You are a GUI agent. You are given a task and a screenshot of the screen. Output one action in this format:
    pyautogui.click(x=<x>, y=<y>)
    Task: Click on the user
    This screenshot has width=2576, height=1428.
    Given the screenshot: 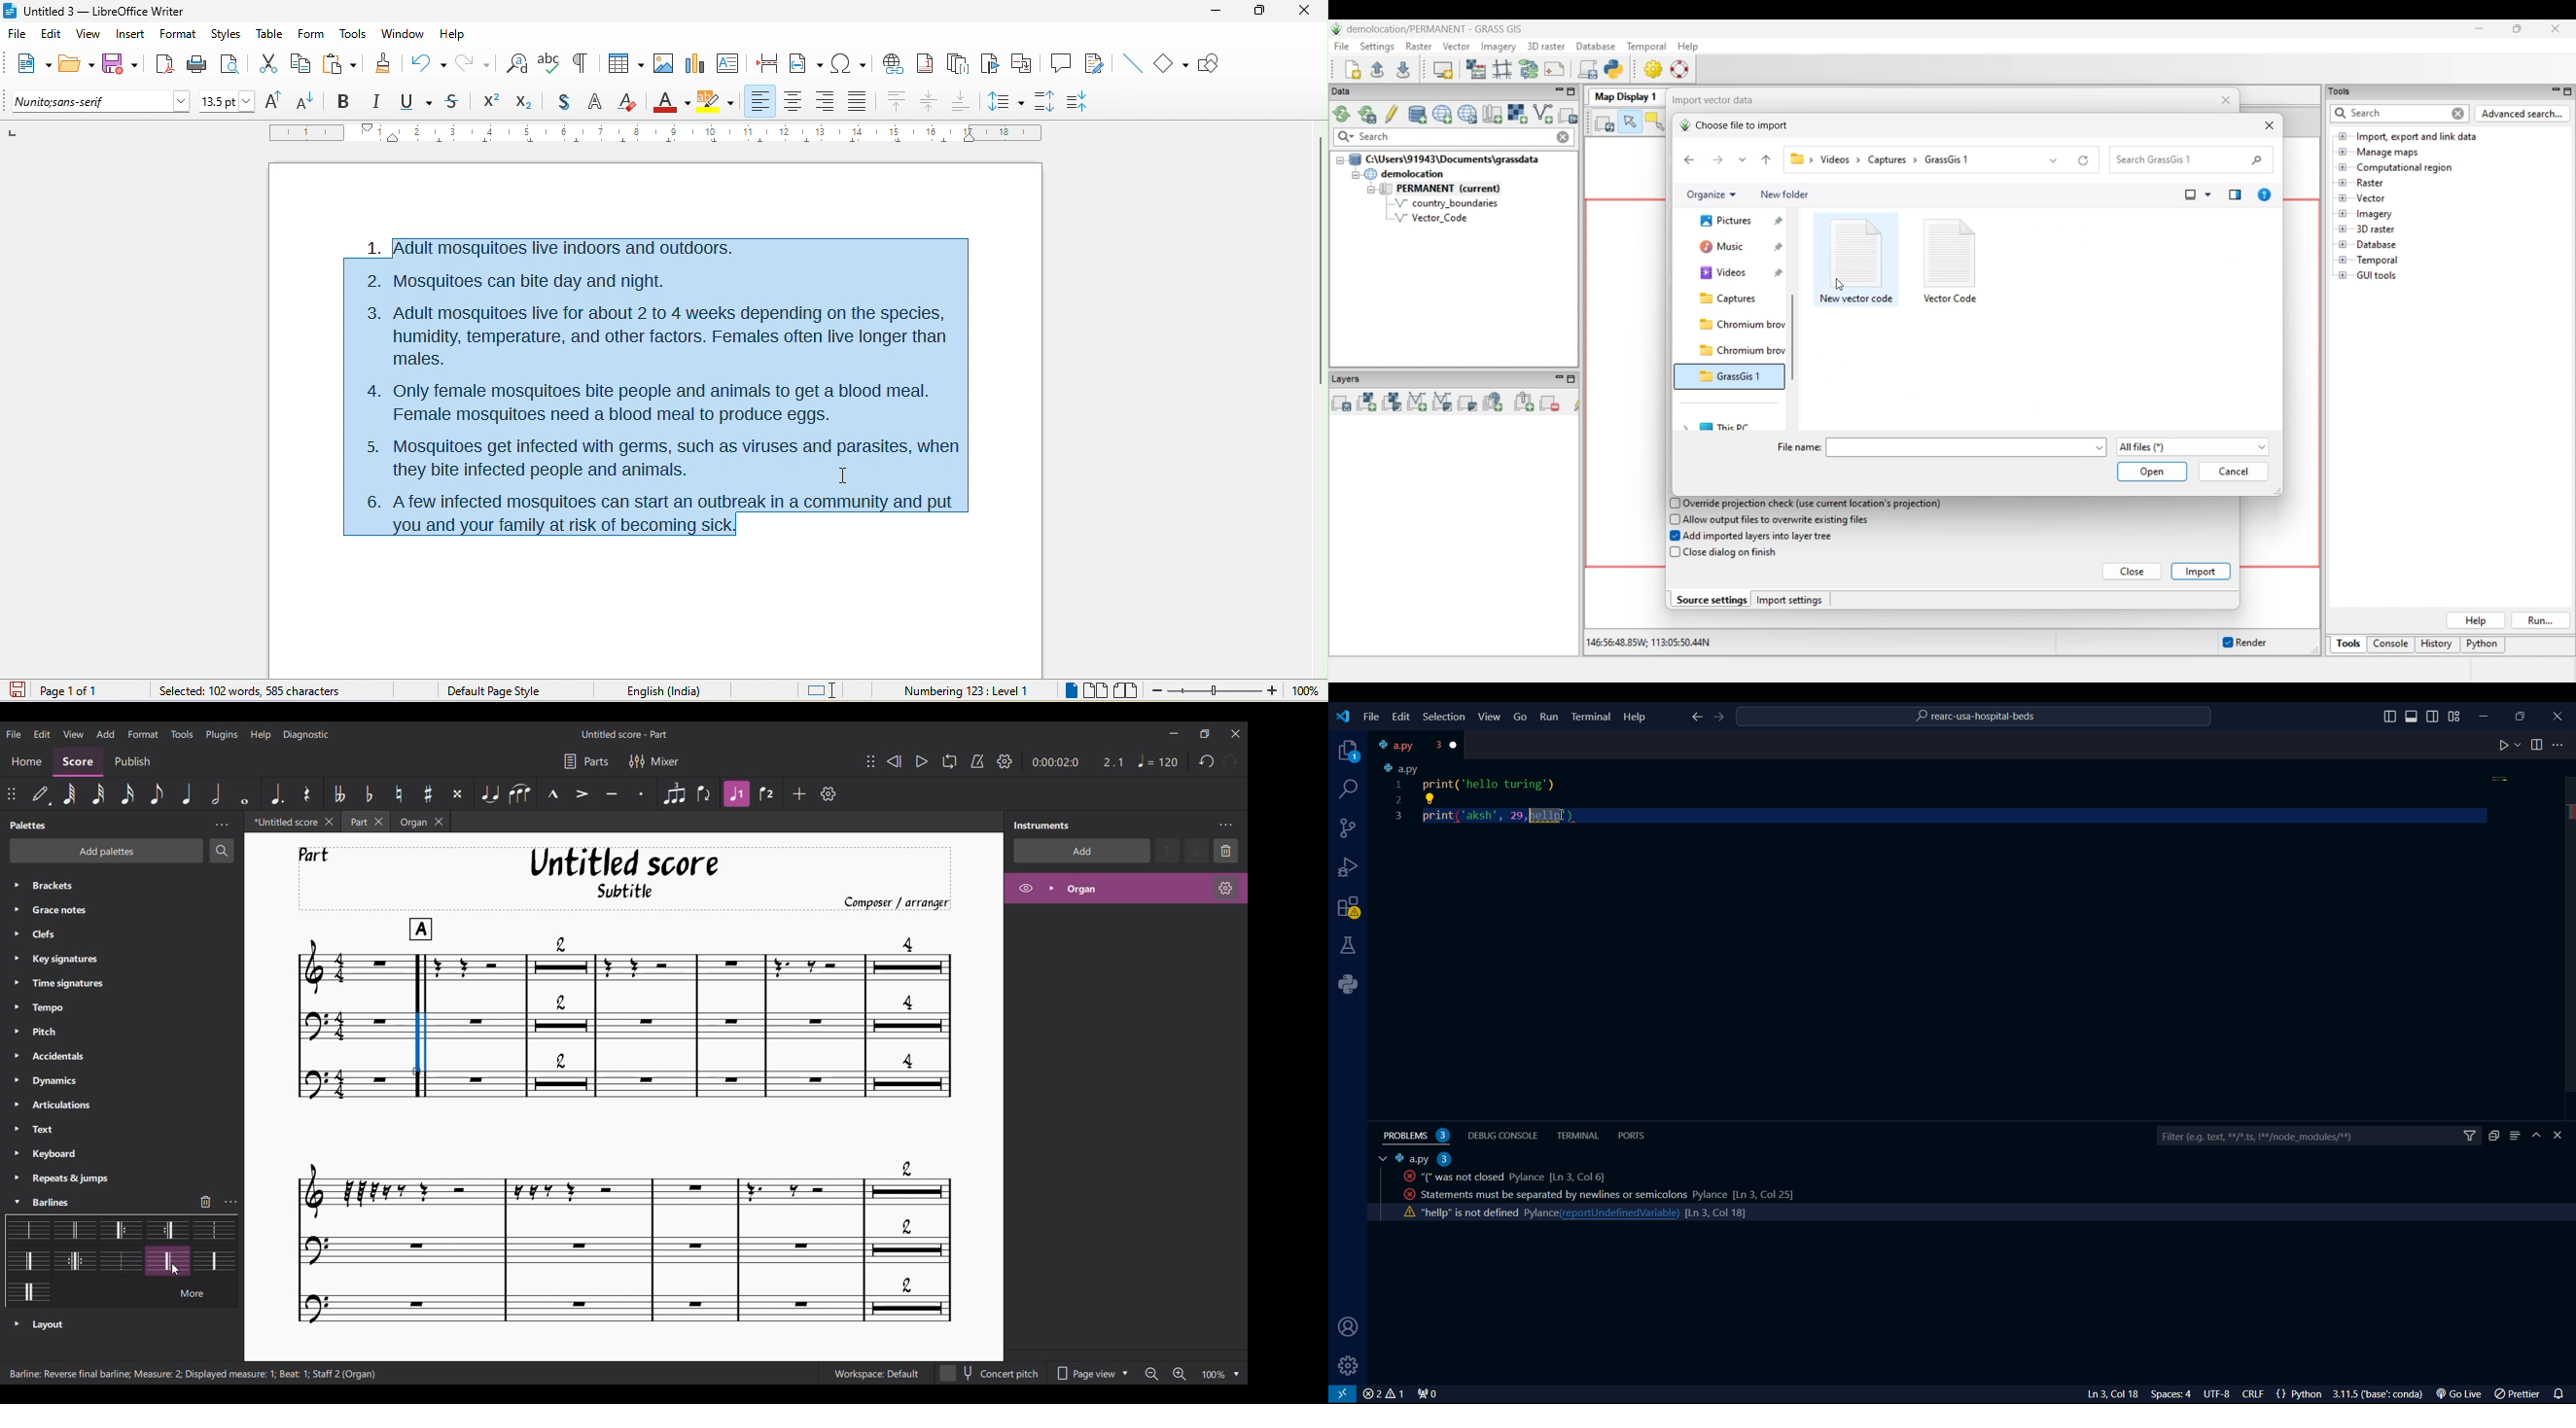 What is the action you would take?
    pyautogui.click(x=1345, y=1328)
    